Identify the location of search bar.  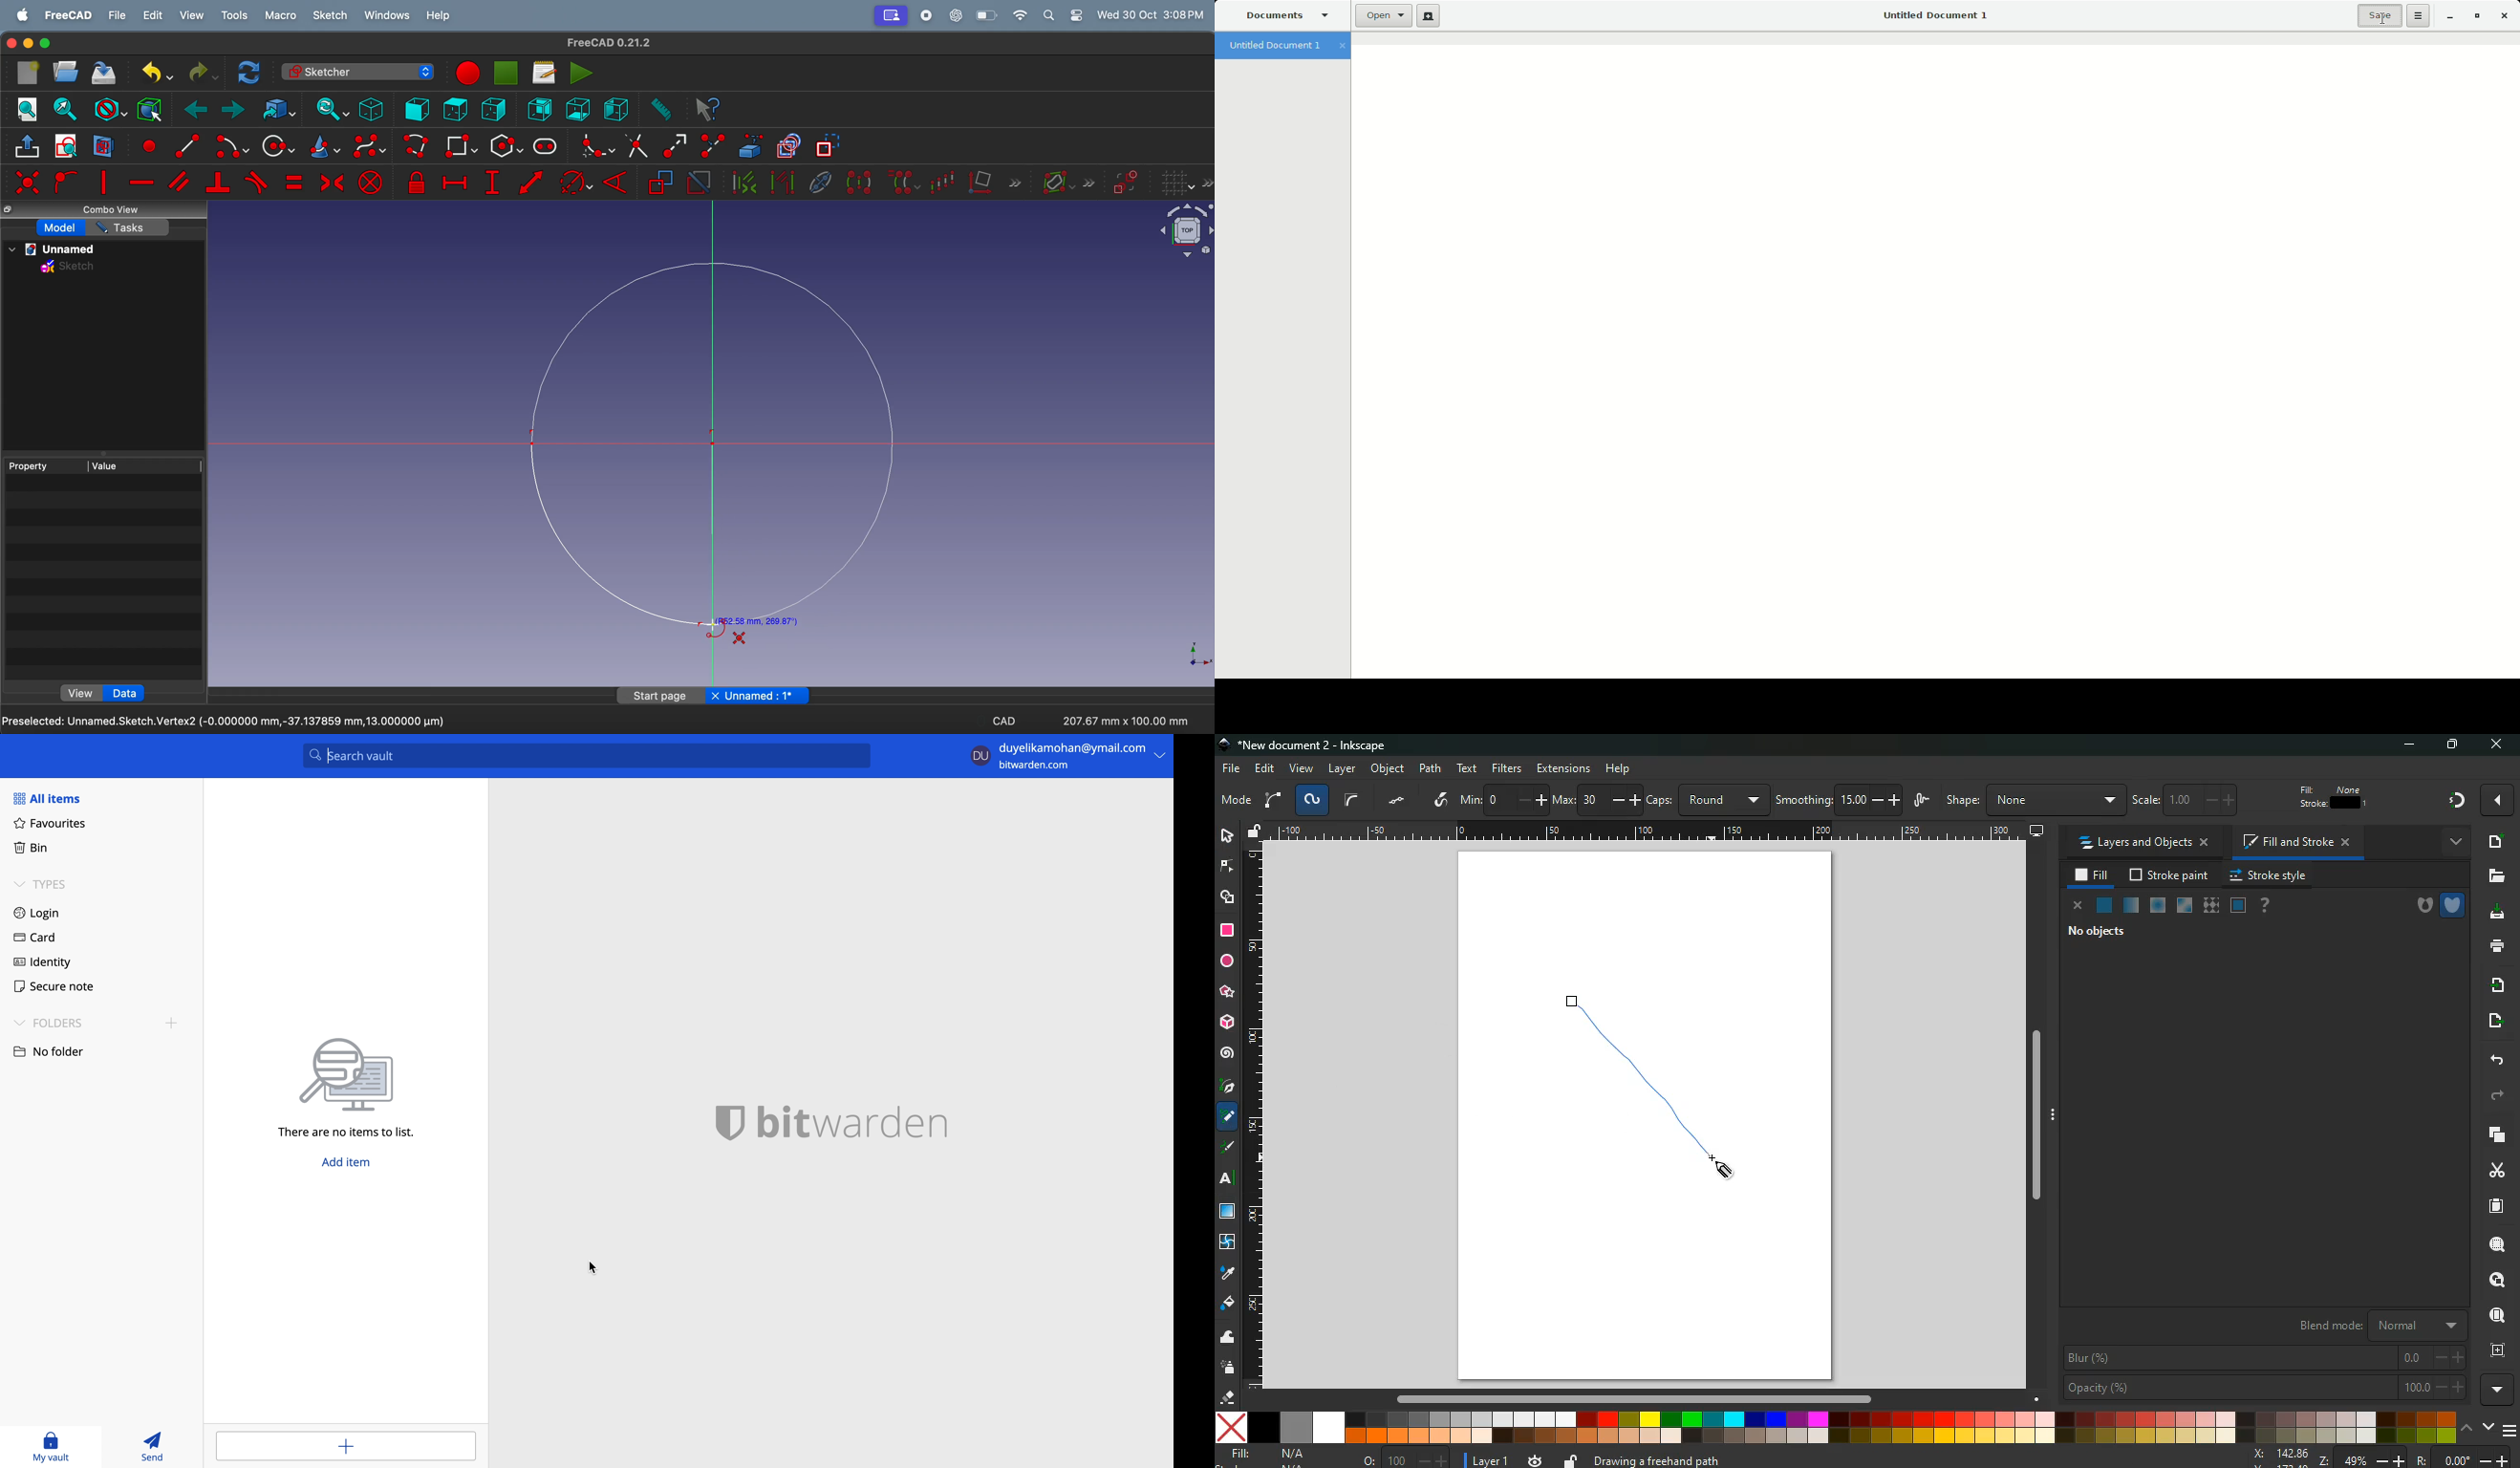
(587, 756).